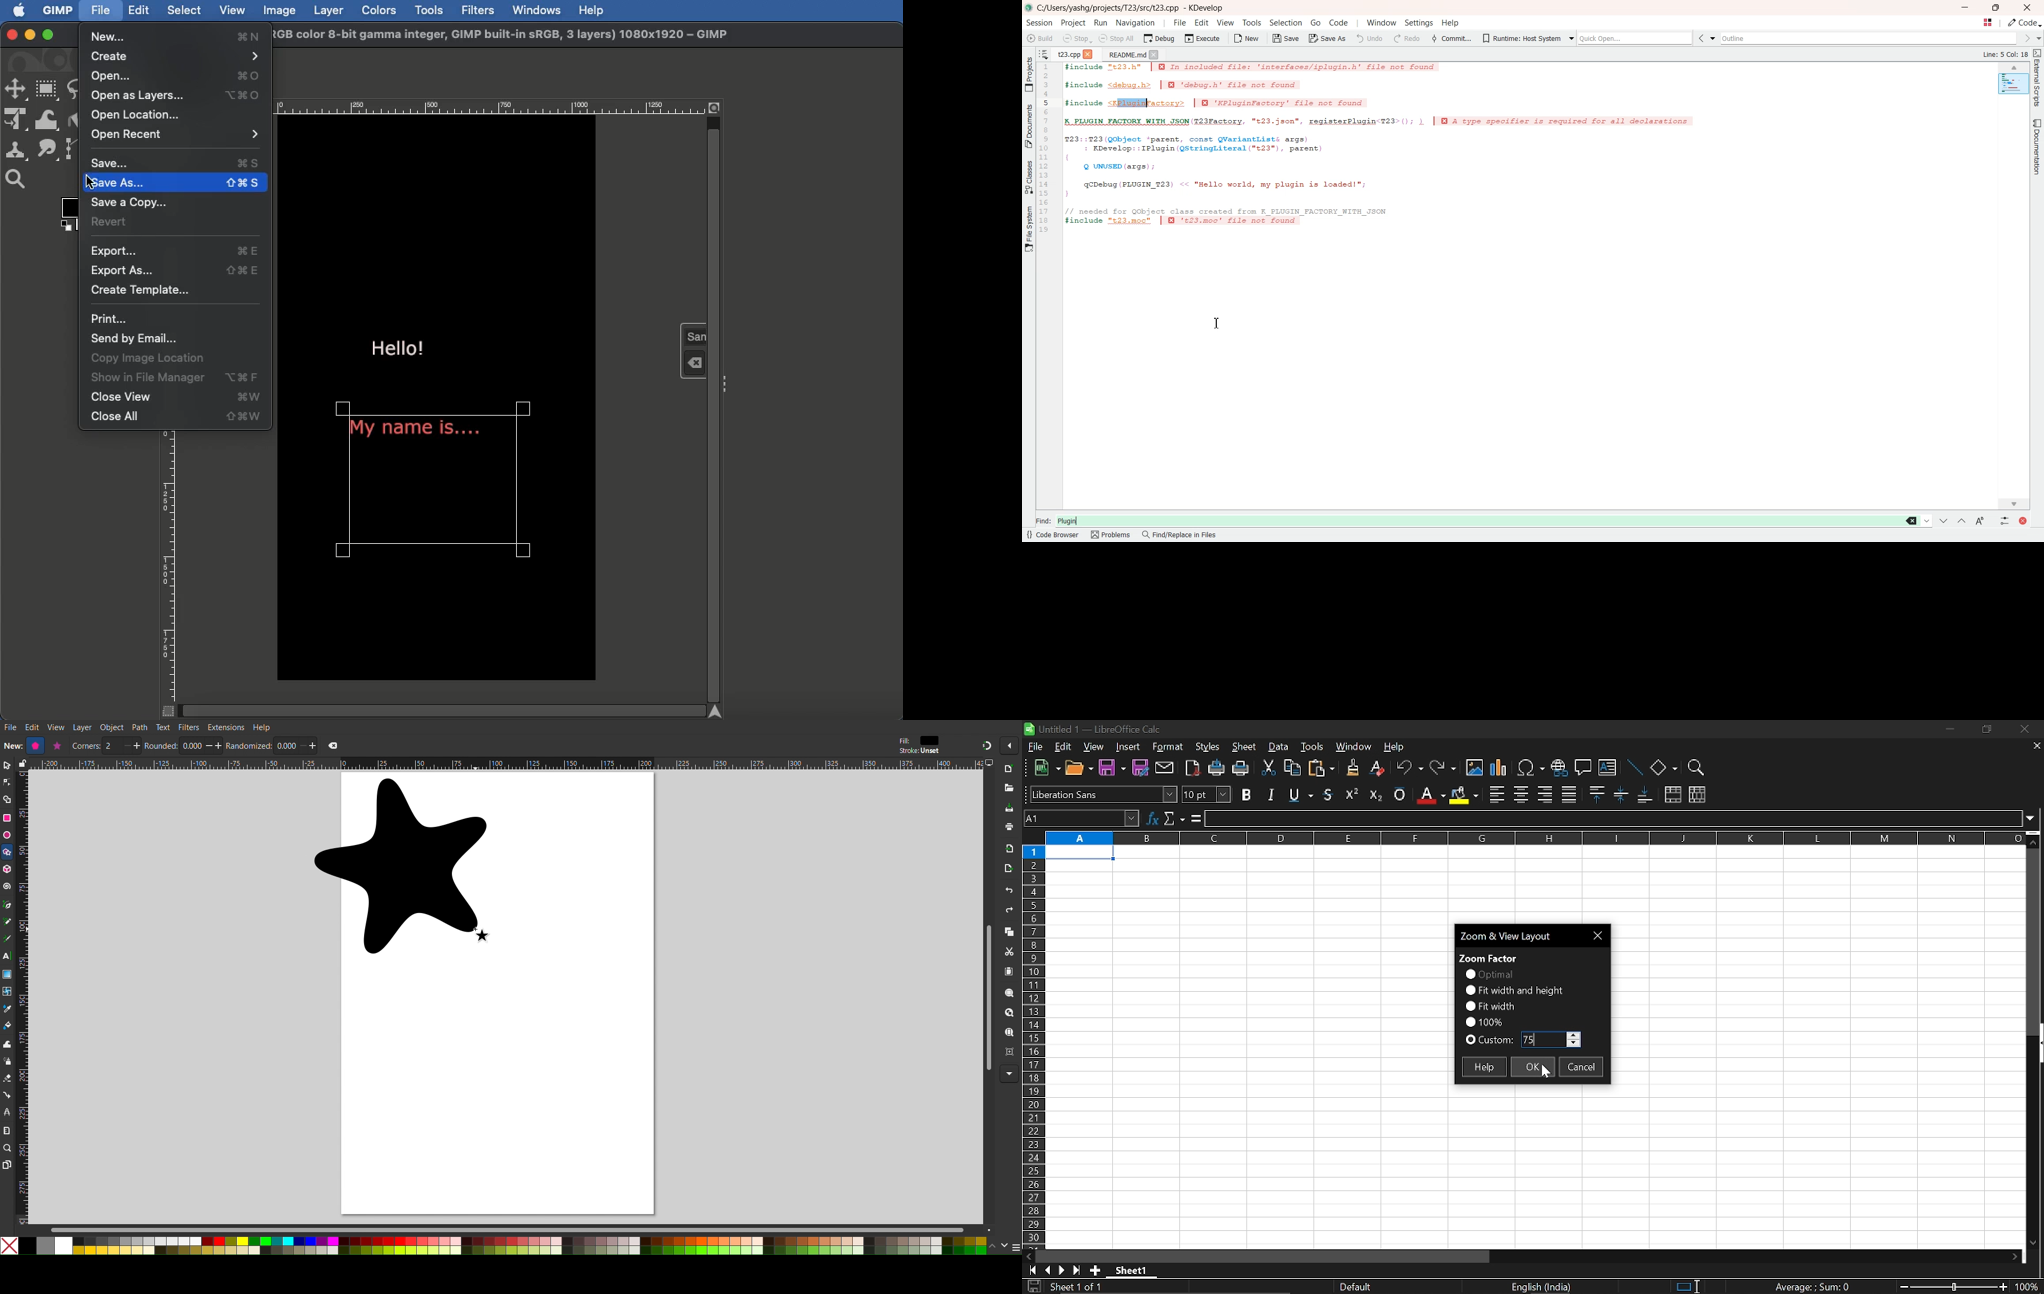  Describe the element at coordinates (12, 745) in the screenshot. I see `New` at that location.